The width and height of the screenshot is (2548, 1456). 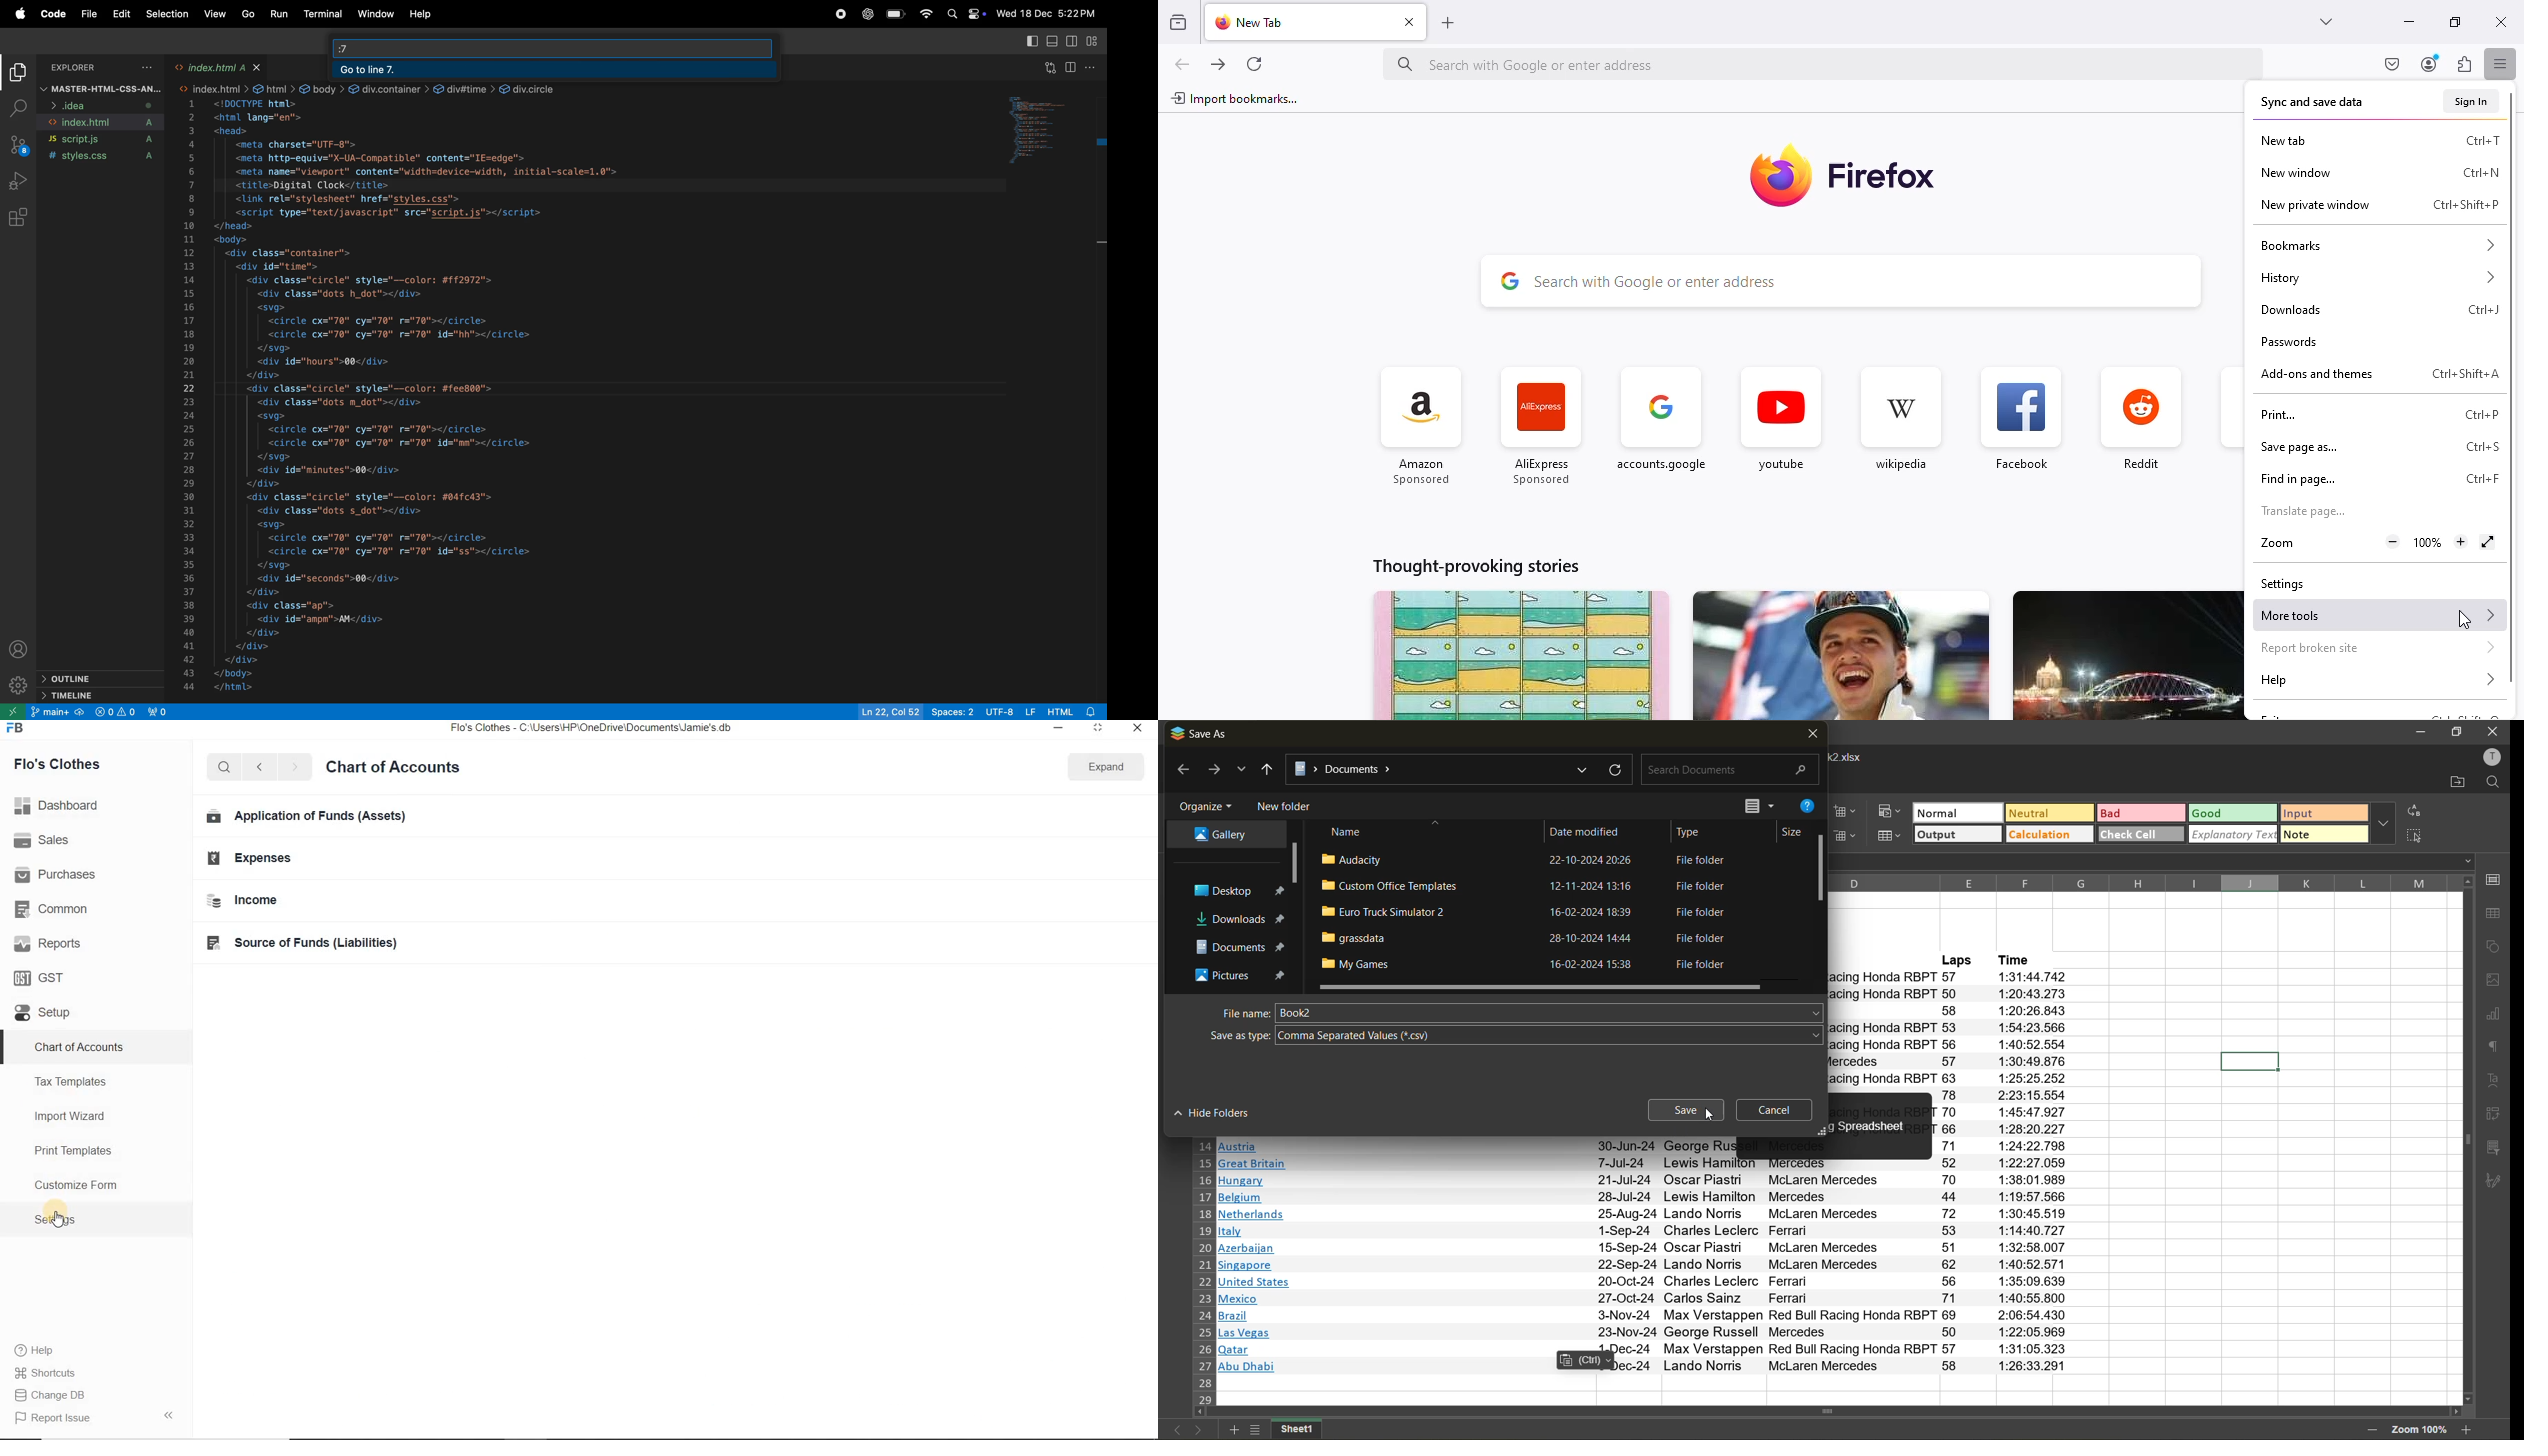 I want to click on Maximize, so click(x=1101, y=728).